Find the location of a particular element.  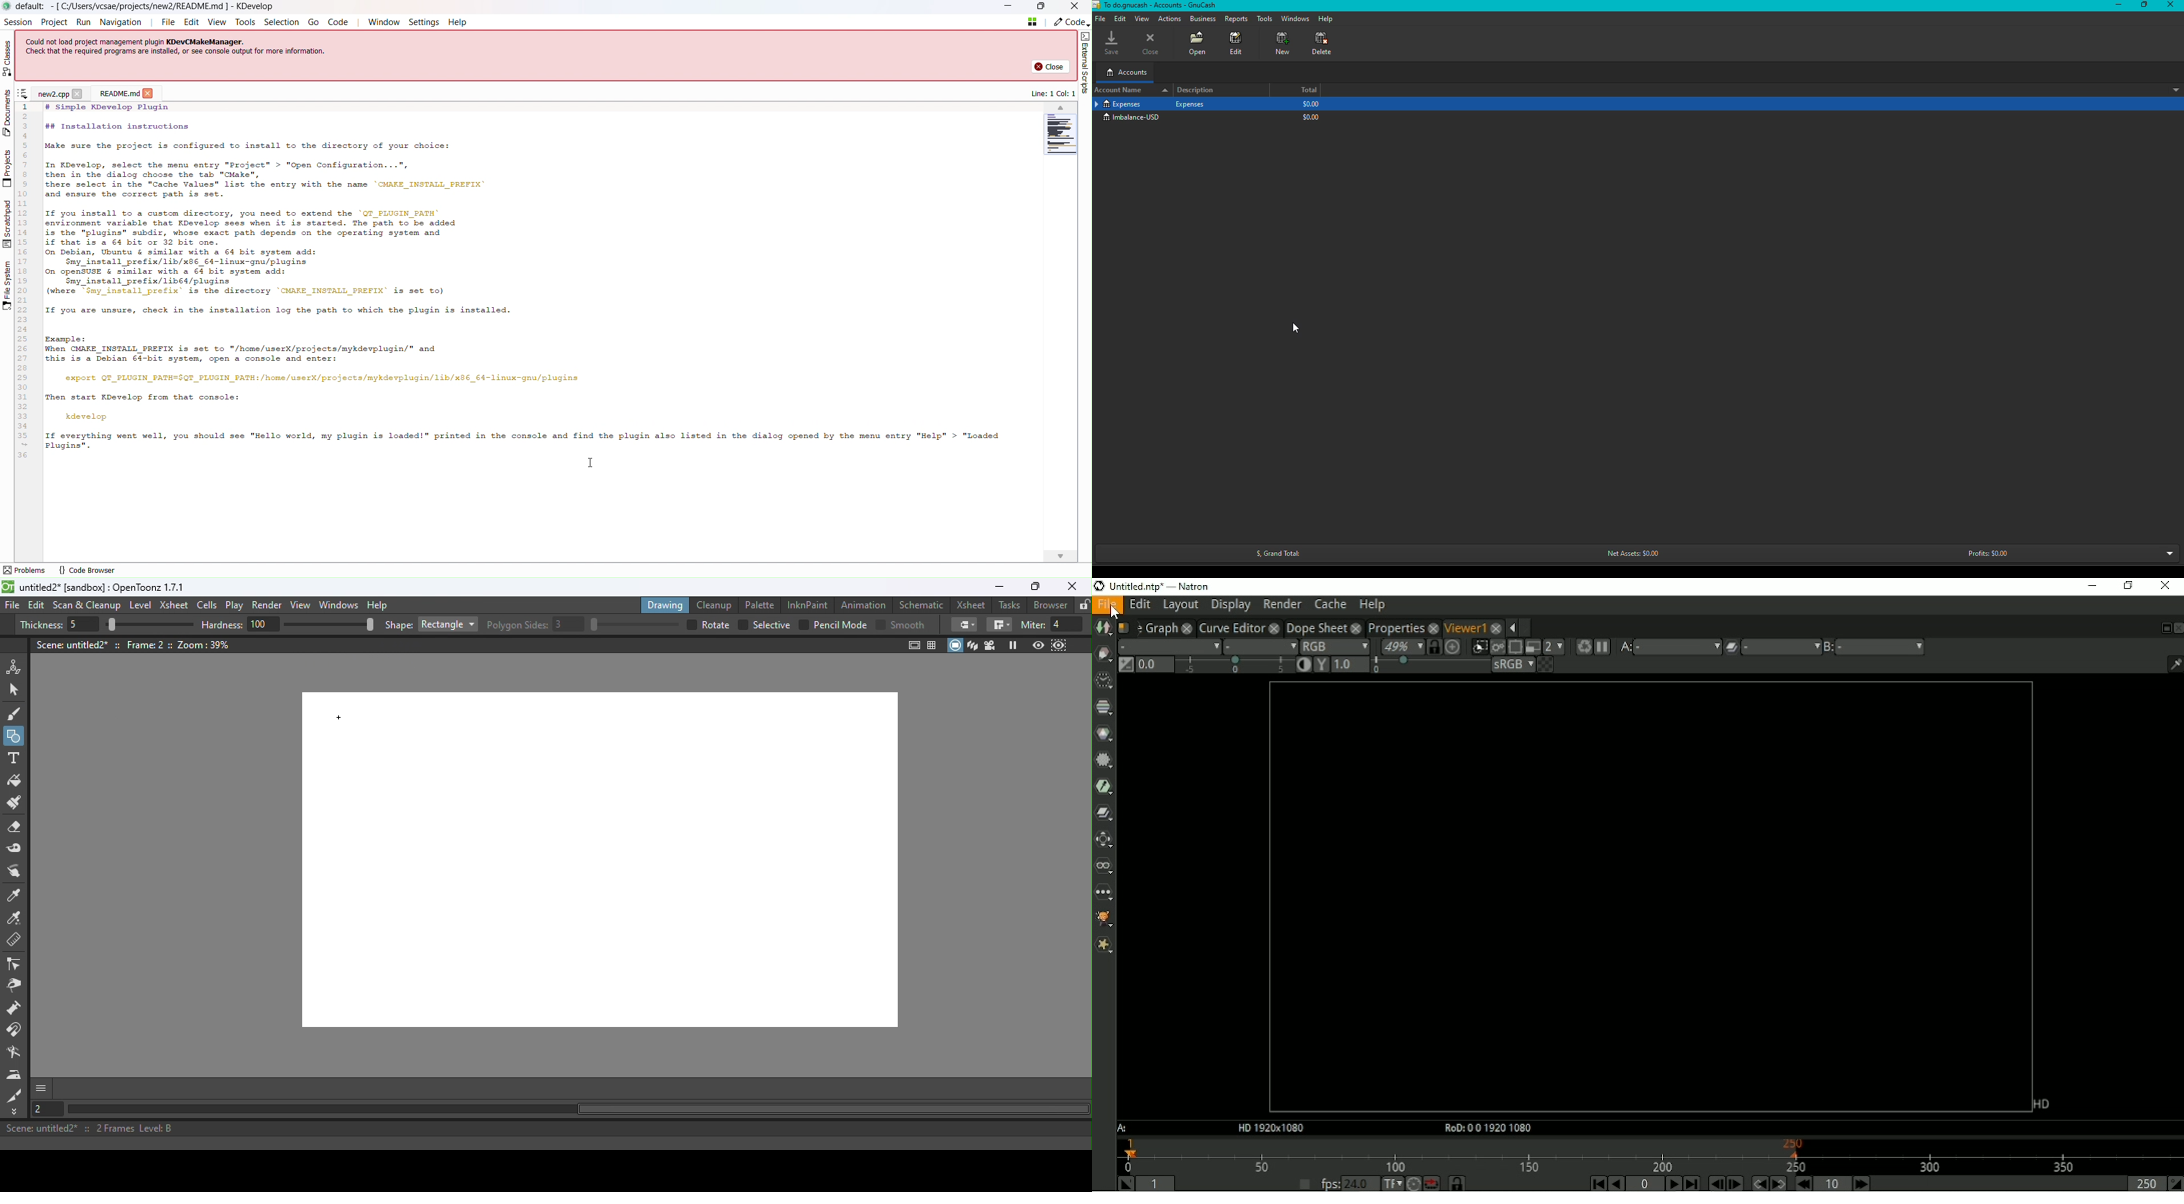

Delete is located at coordinates (1316, 44).